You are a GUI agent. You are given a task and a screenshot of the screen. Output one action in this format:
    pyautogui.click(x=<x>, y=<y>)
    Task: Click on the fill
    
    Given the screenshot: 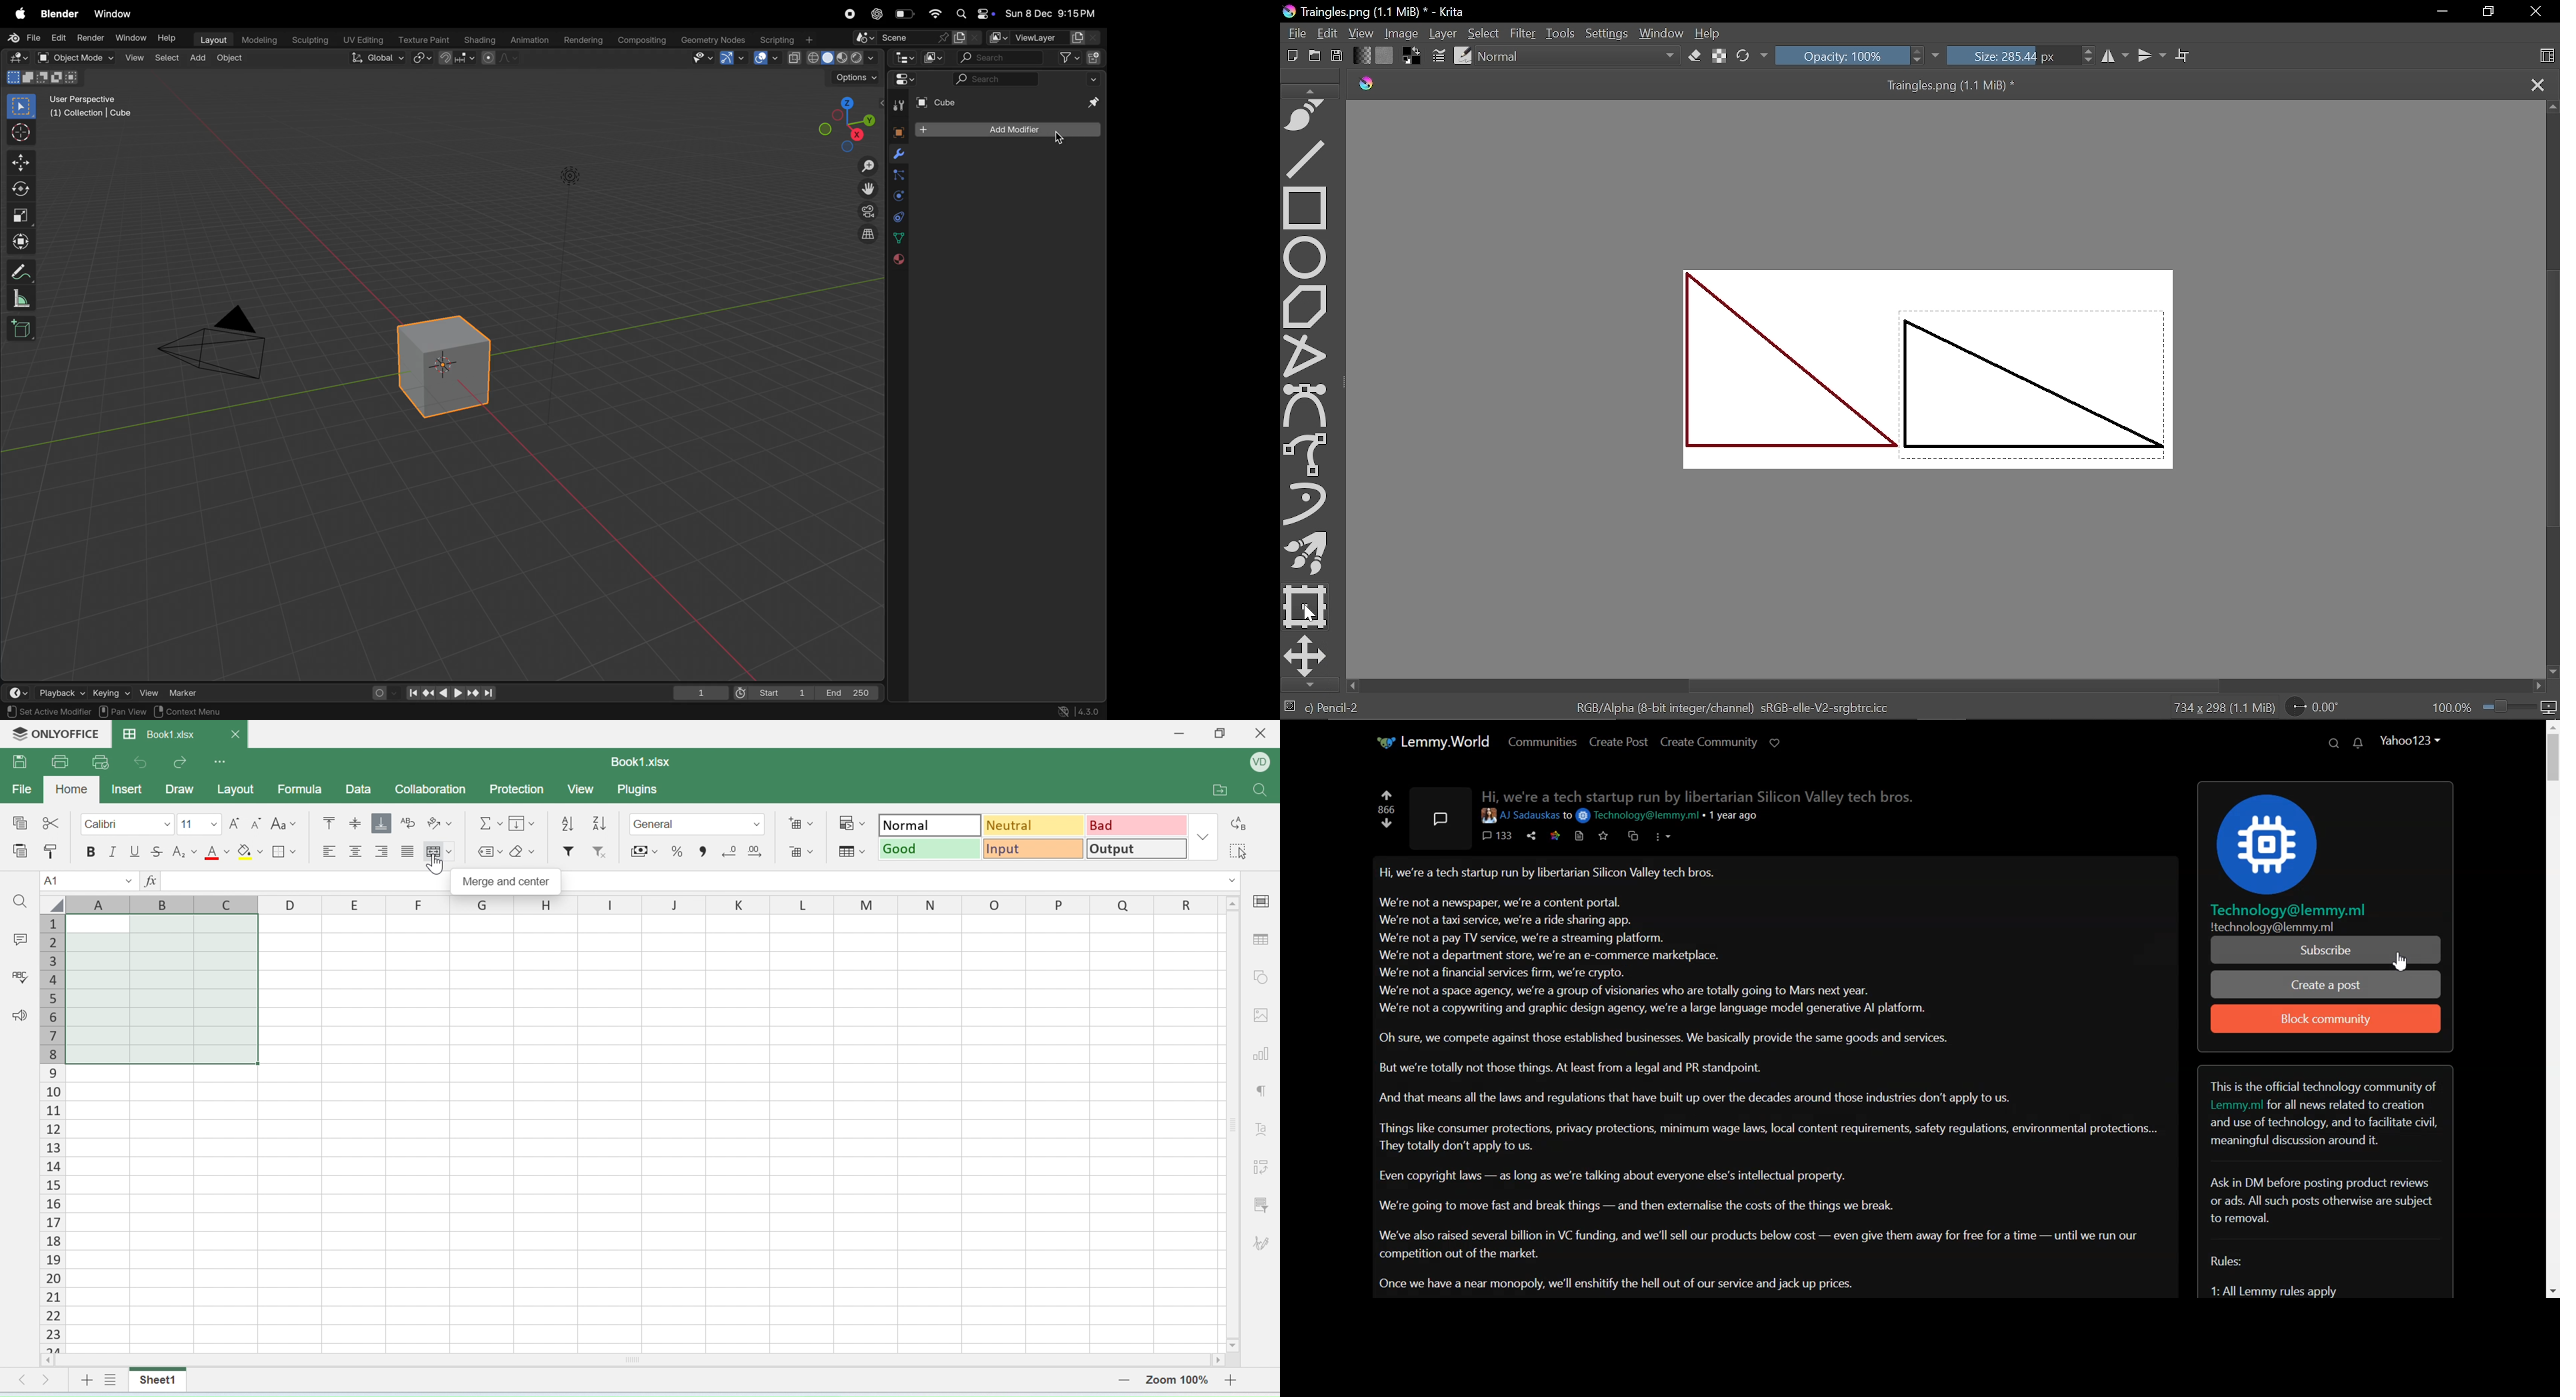 What is the action you would take?
    pyautogui.click(x=525, y=825)
    